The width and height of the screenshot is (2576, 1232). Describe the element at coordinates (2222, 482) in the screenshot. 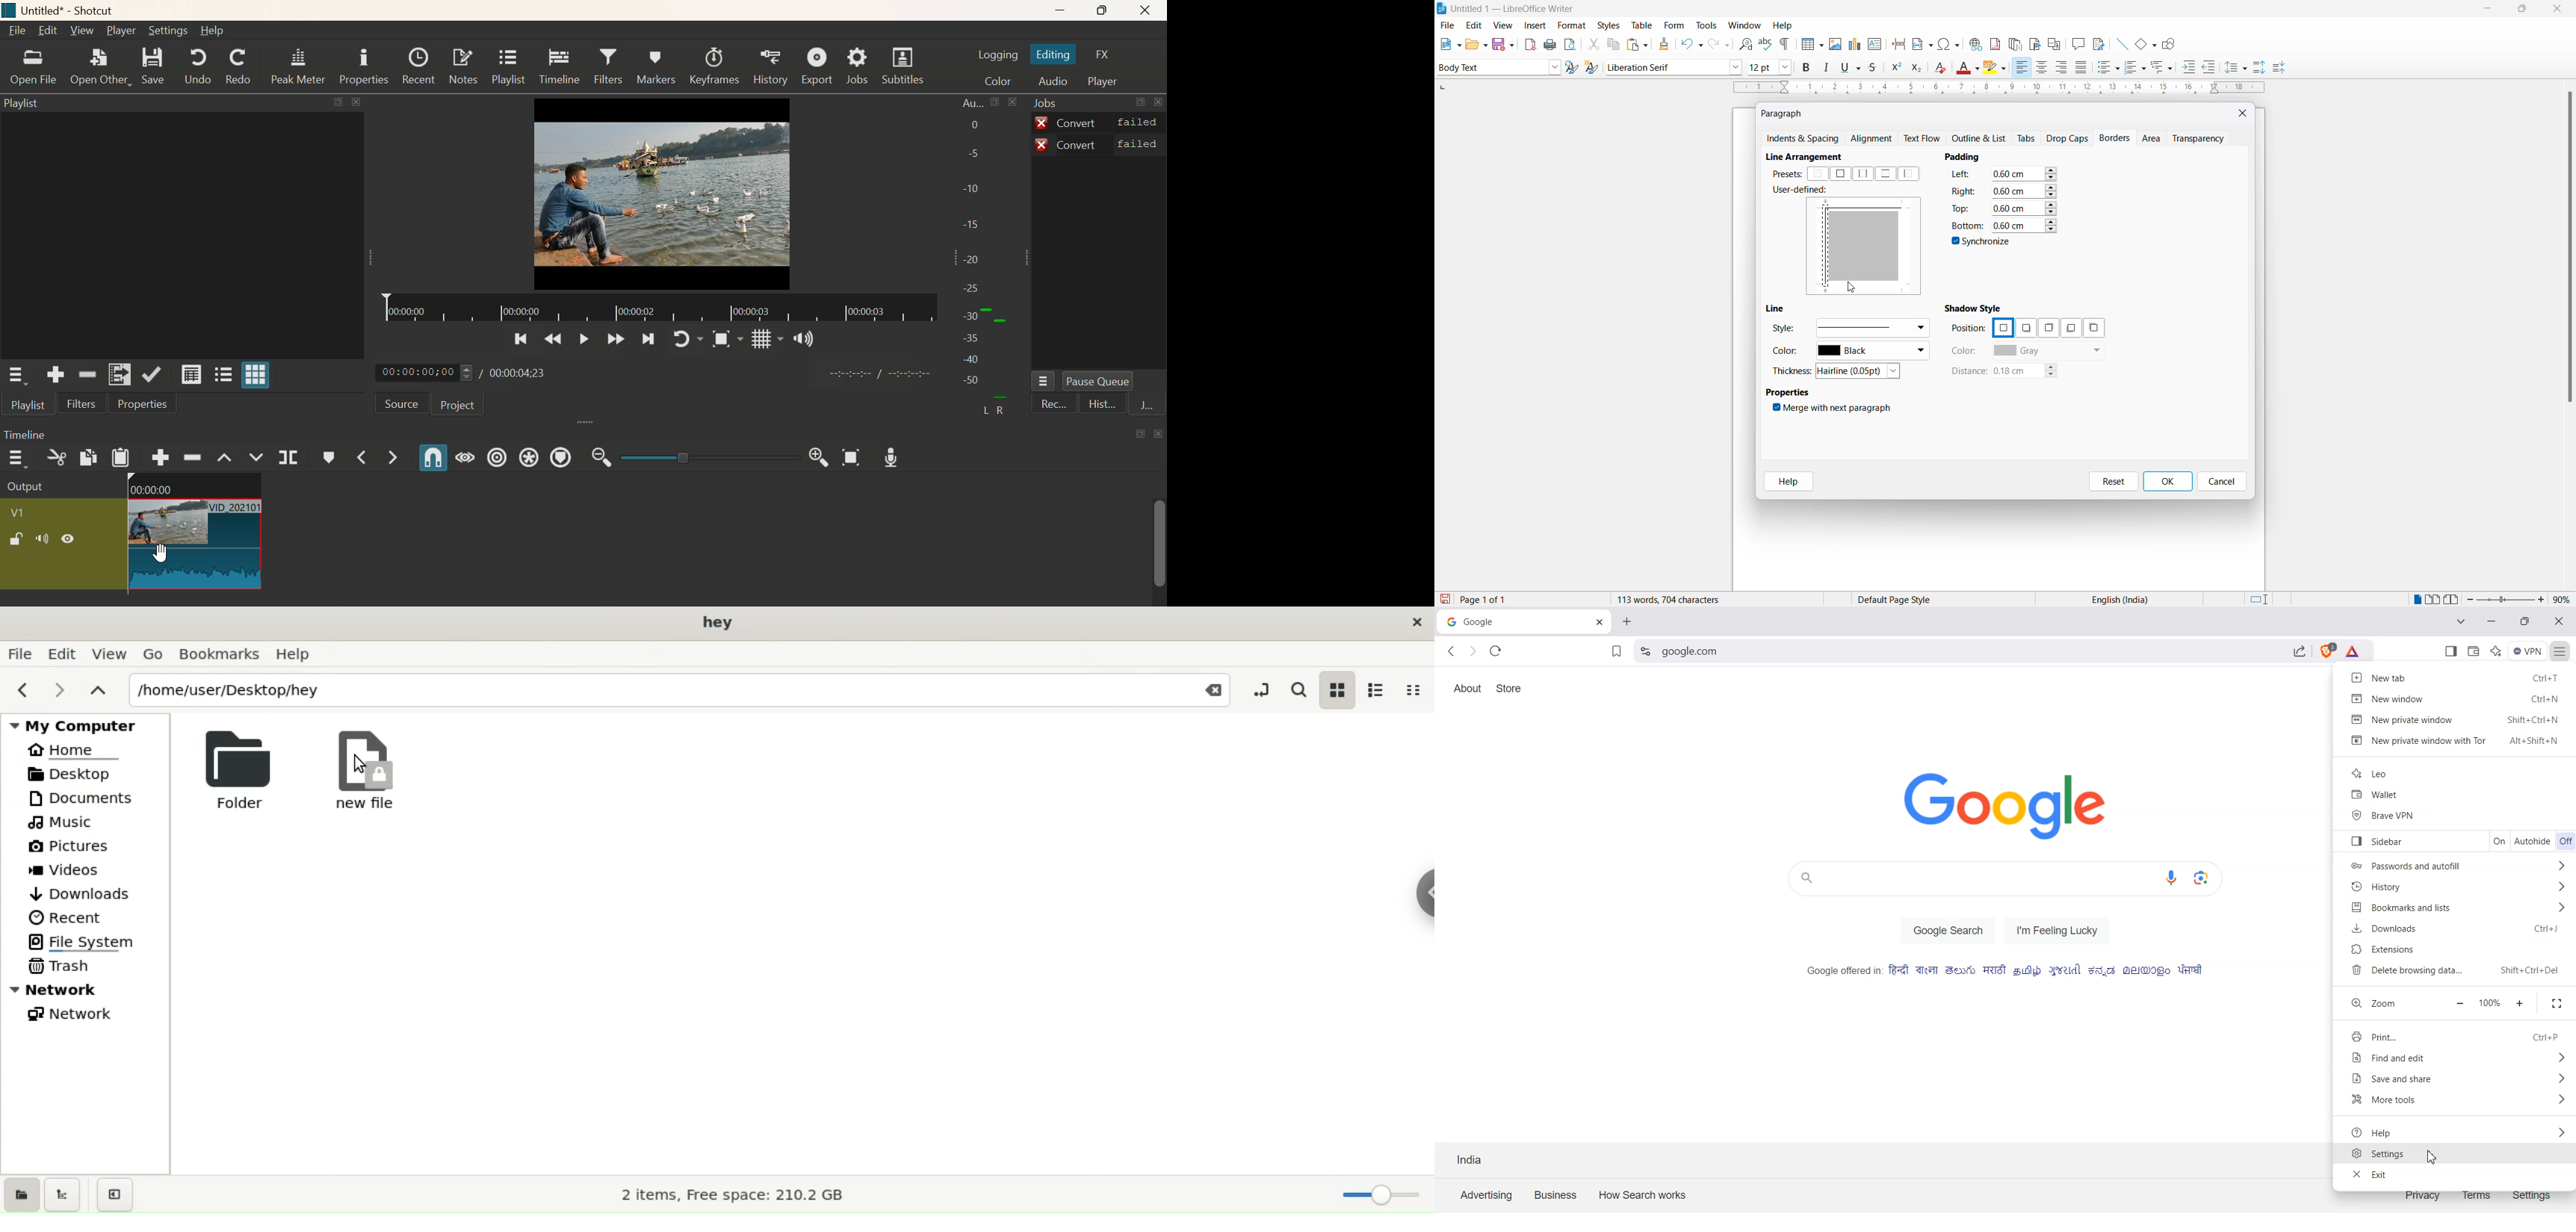

I see `cancel` at that location.